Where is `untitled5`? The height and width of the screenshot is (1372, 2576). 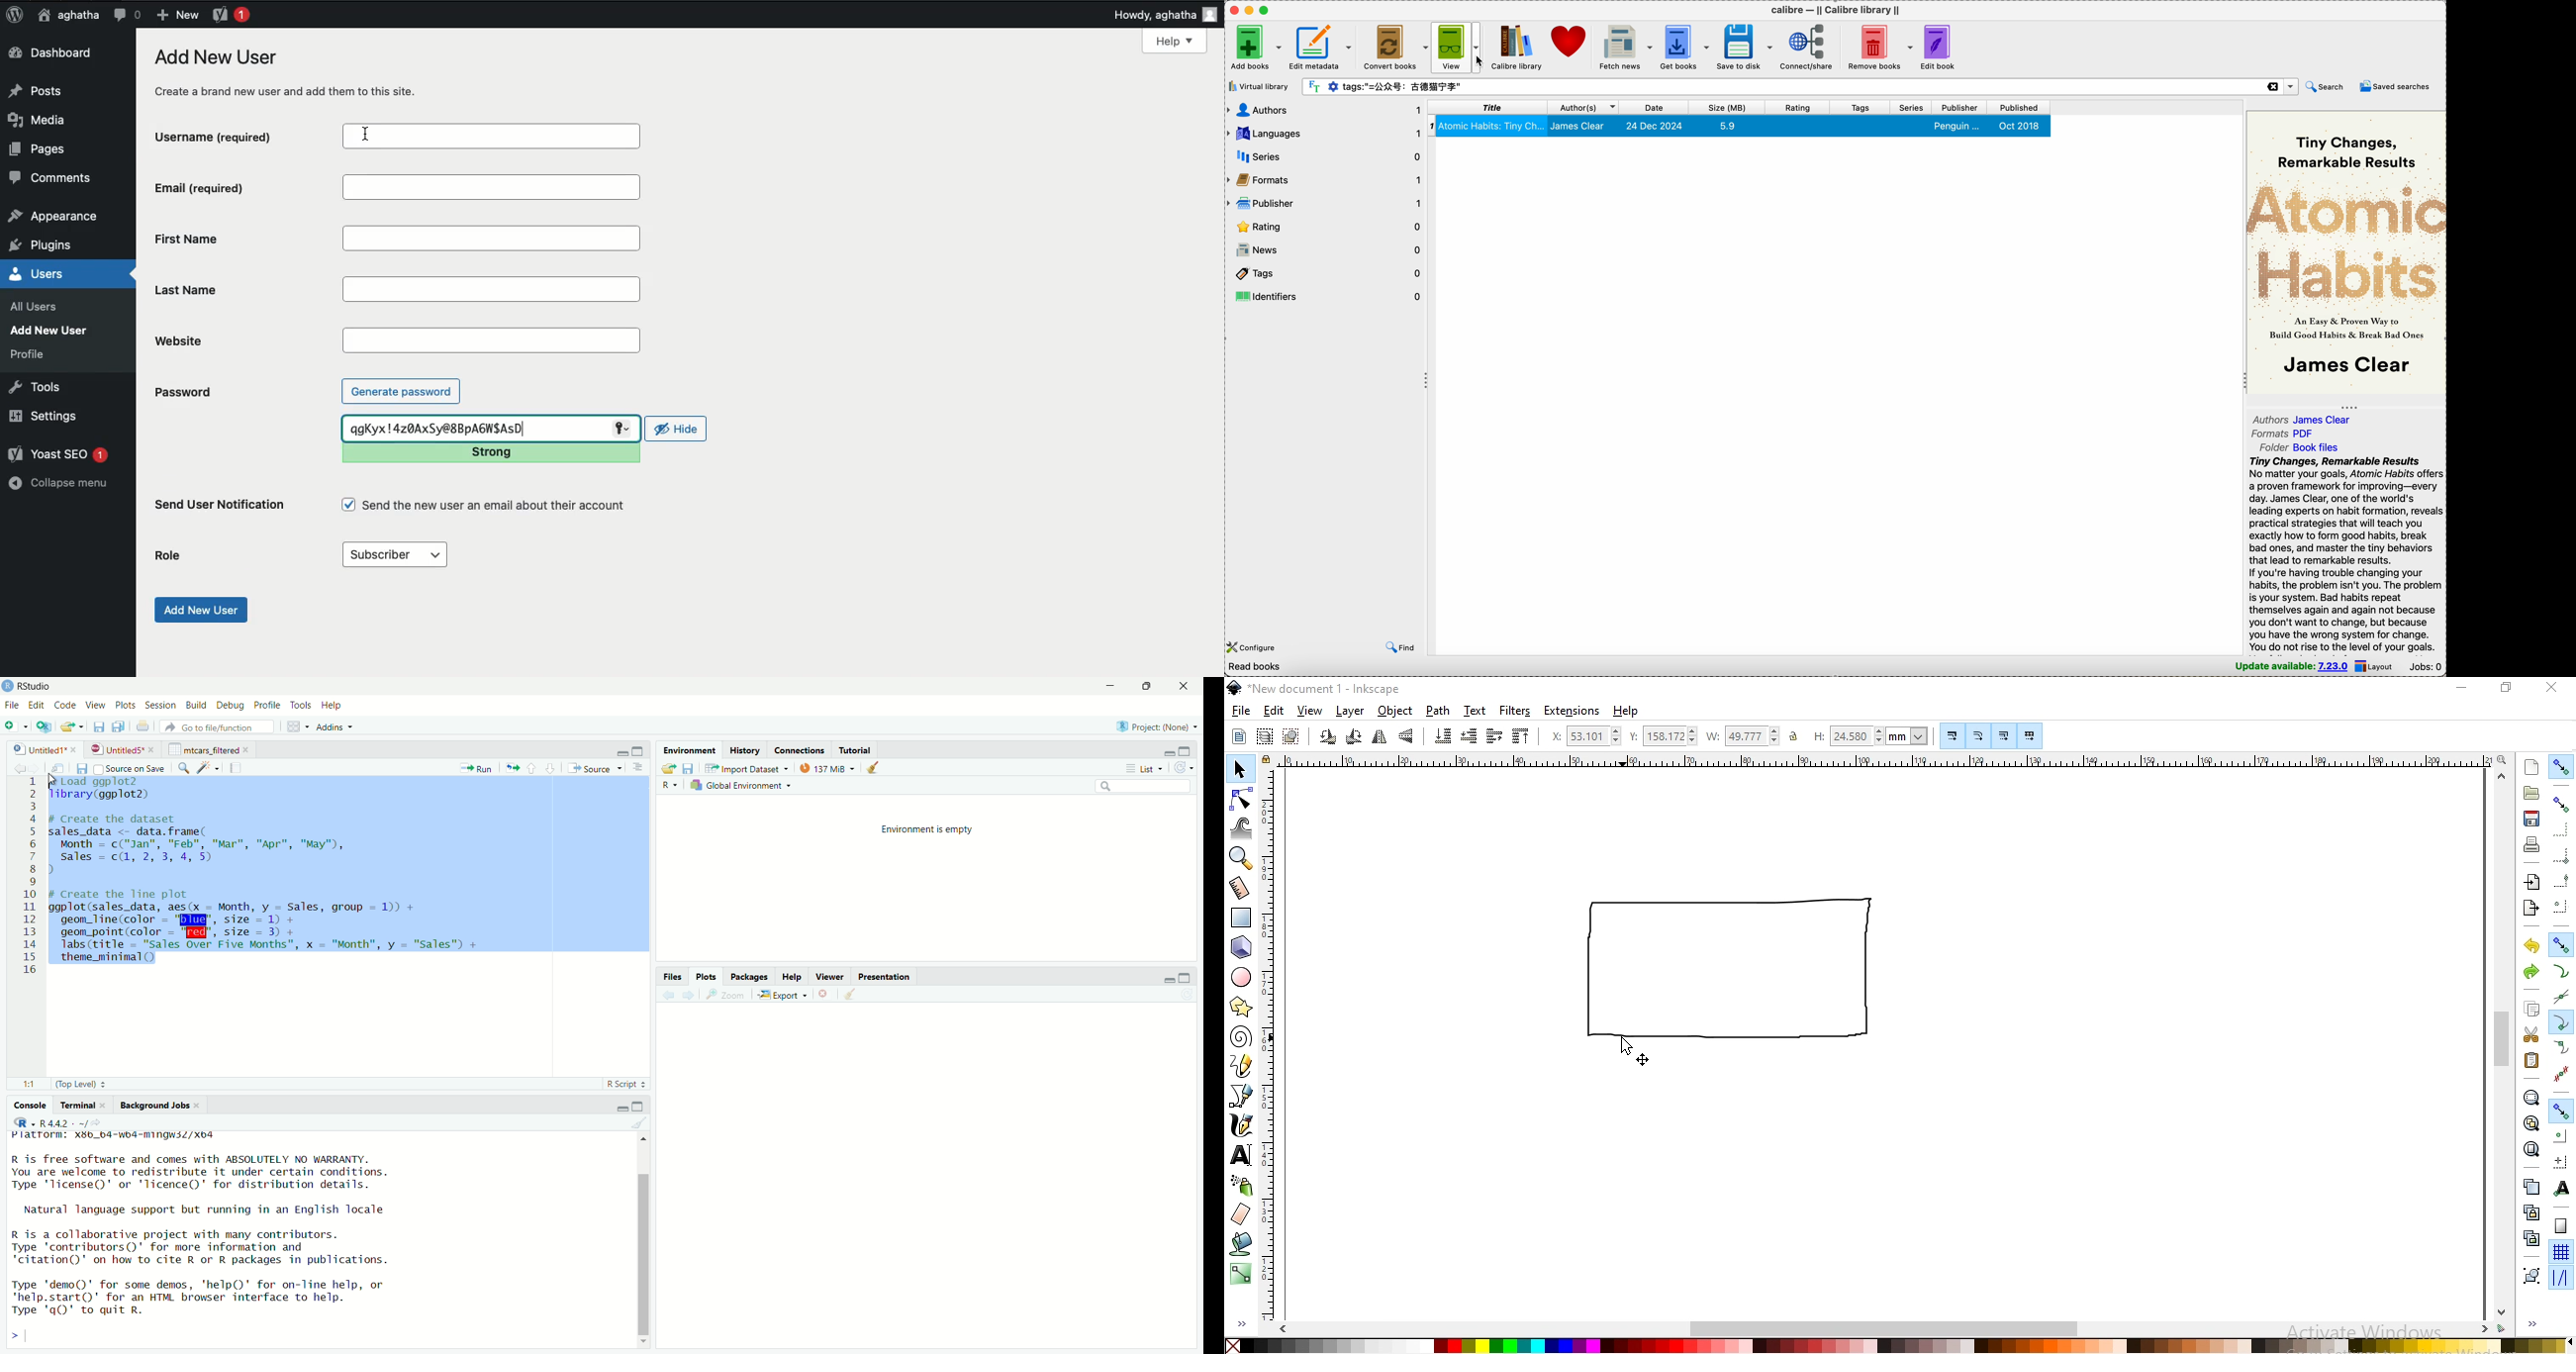
untitled5 is located at coordinates (115, 750).